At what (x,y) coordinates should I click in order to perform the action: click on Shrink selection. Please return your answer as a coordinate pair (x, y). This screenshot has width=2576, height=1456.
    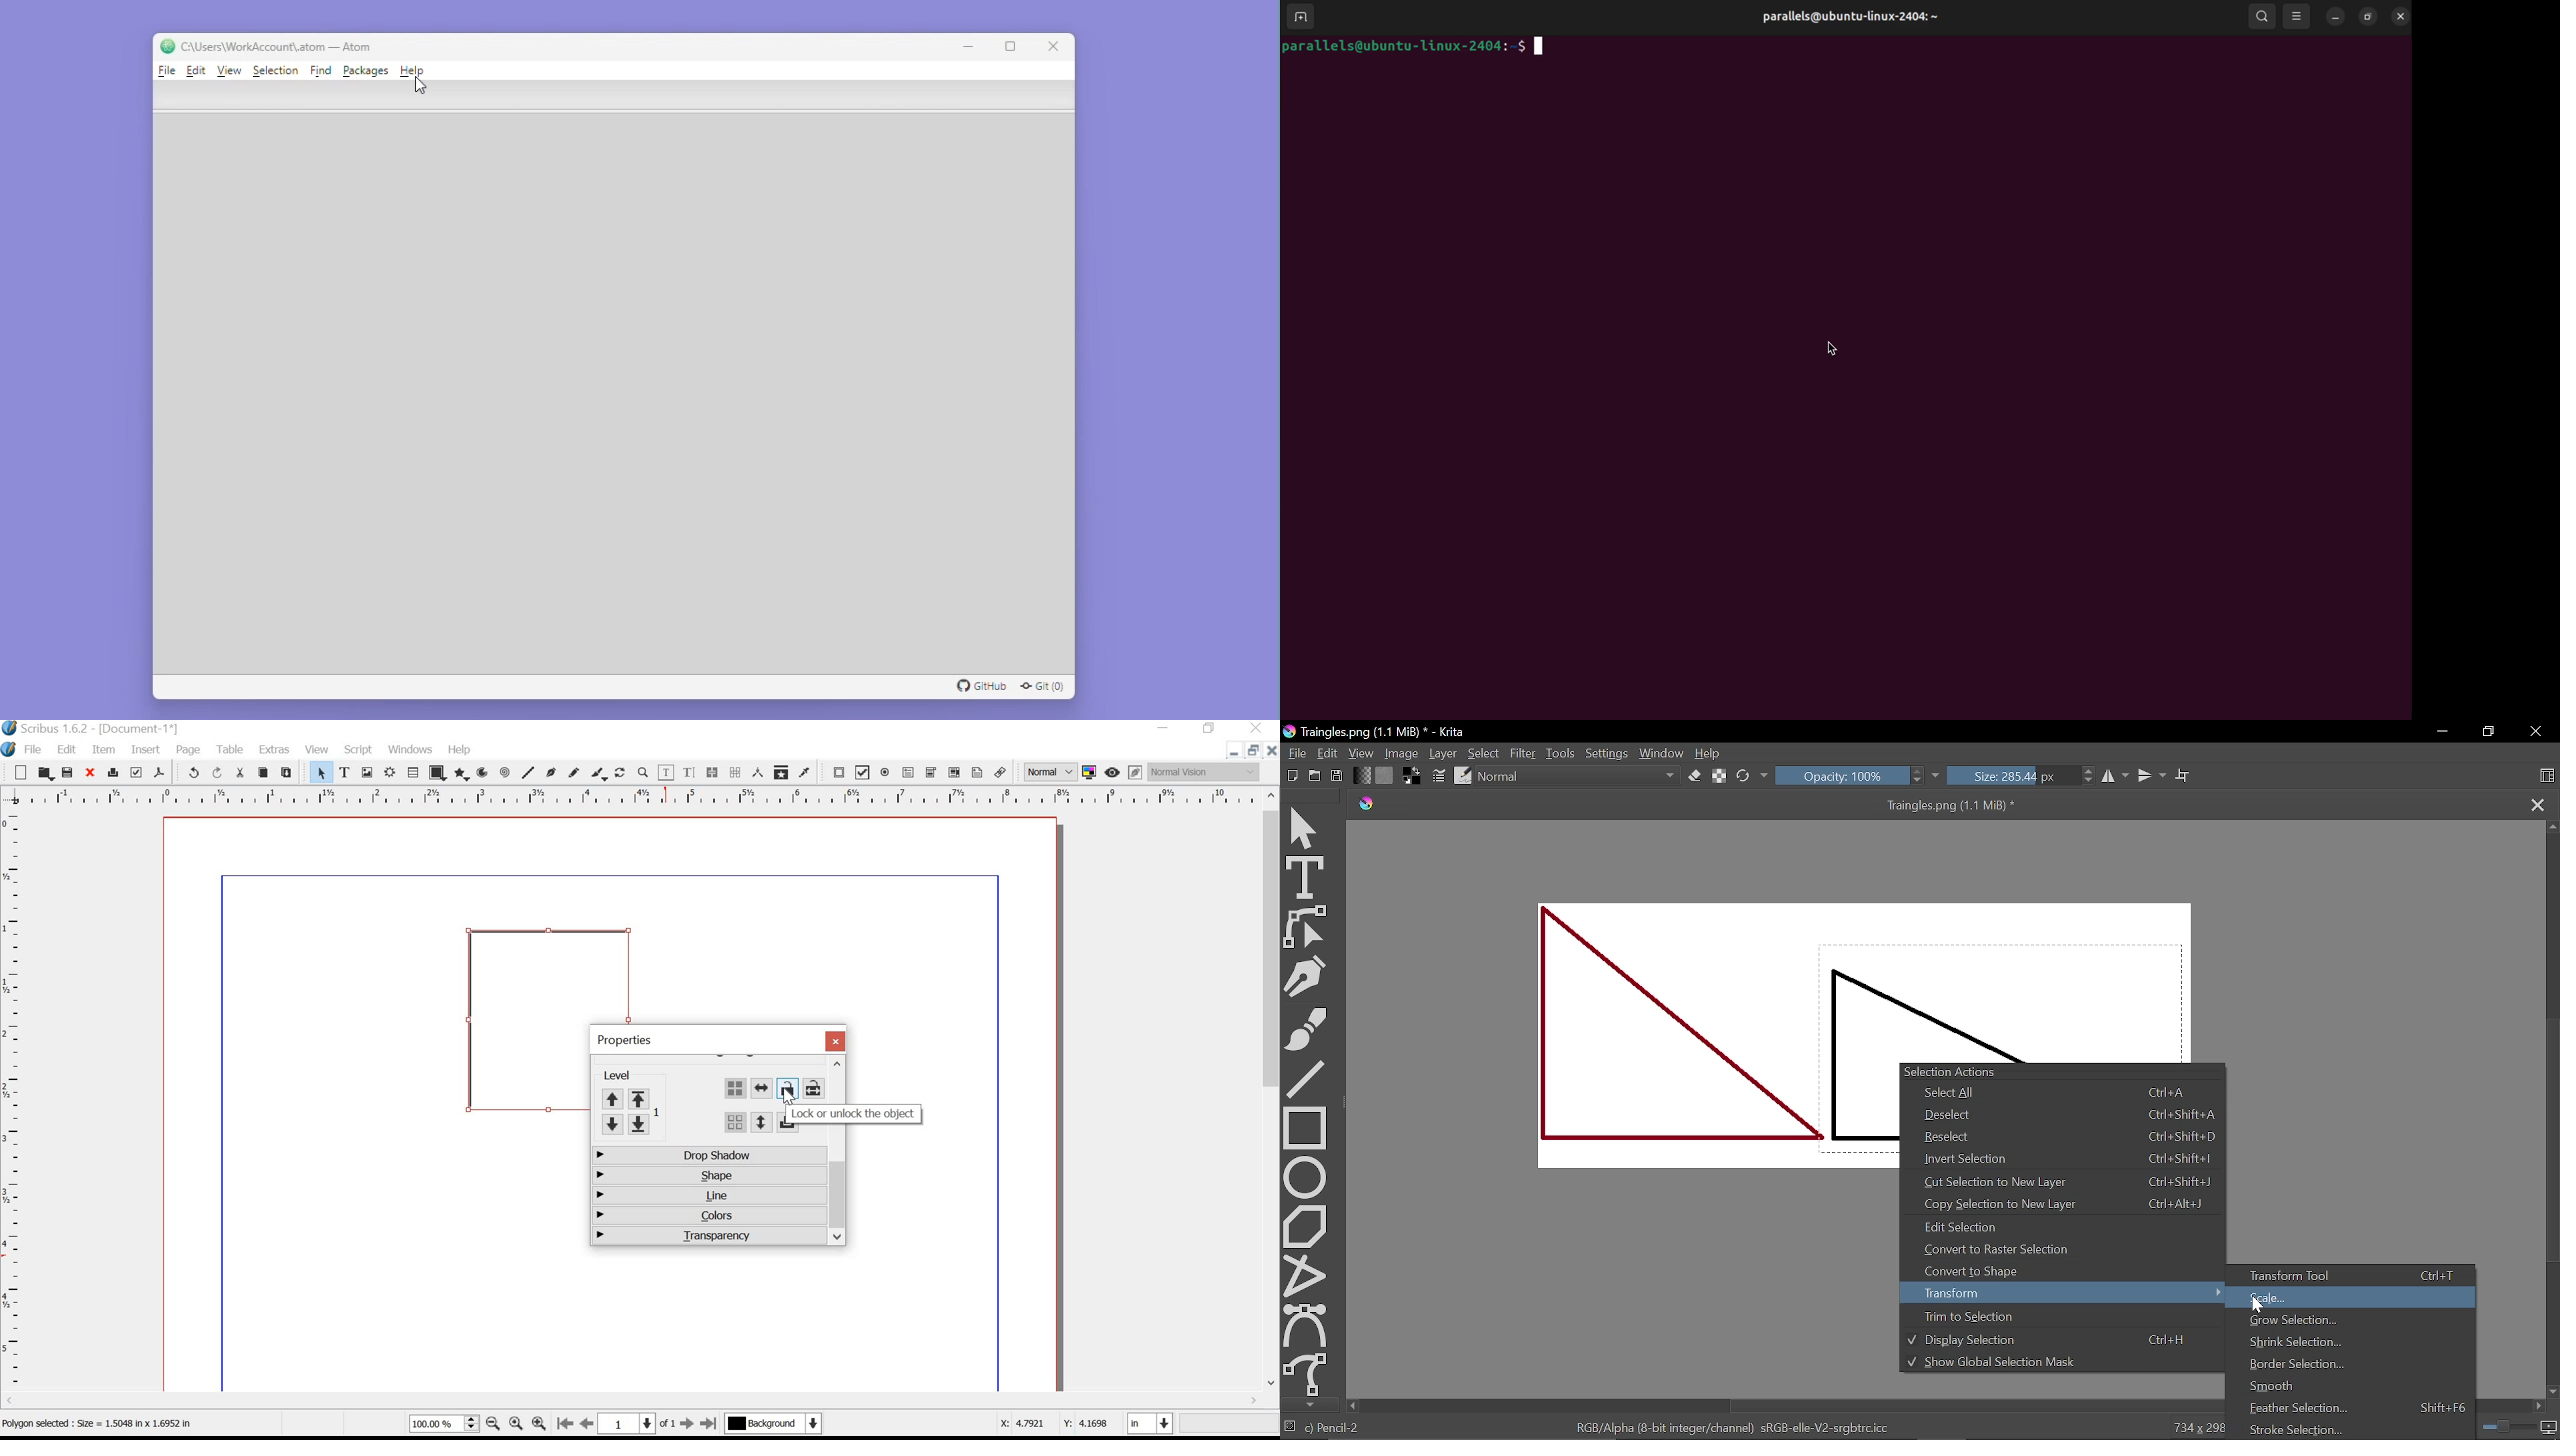
    Looking at the image, I should click on (2341, 1343).